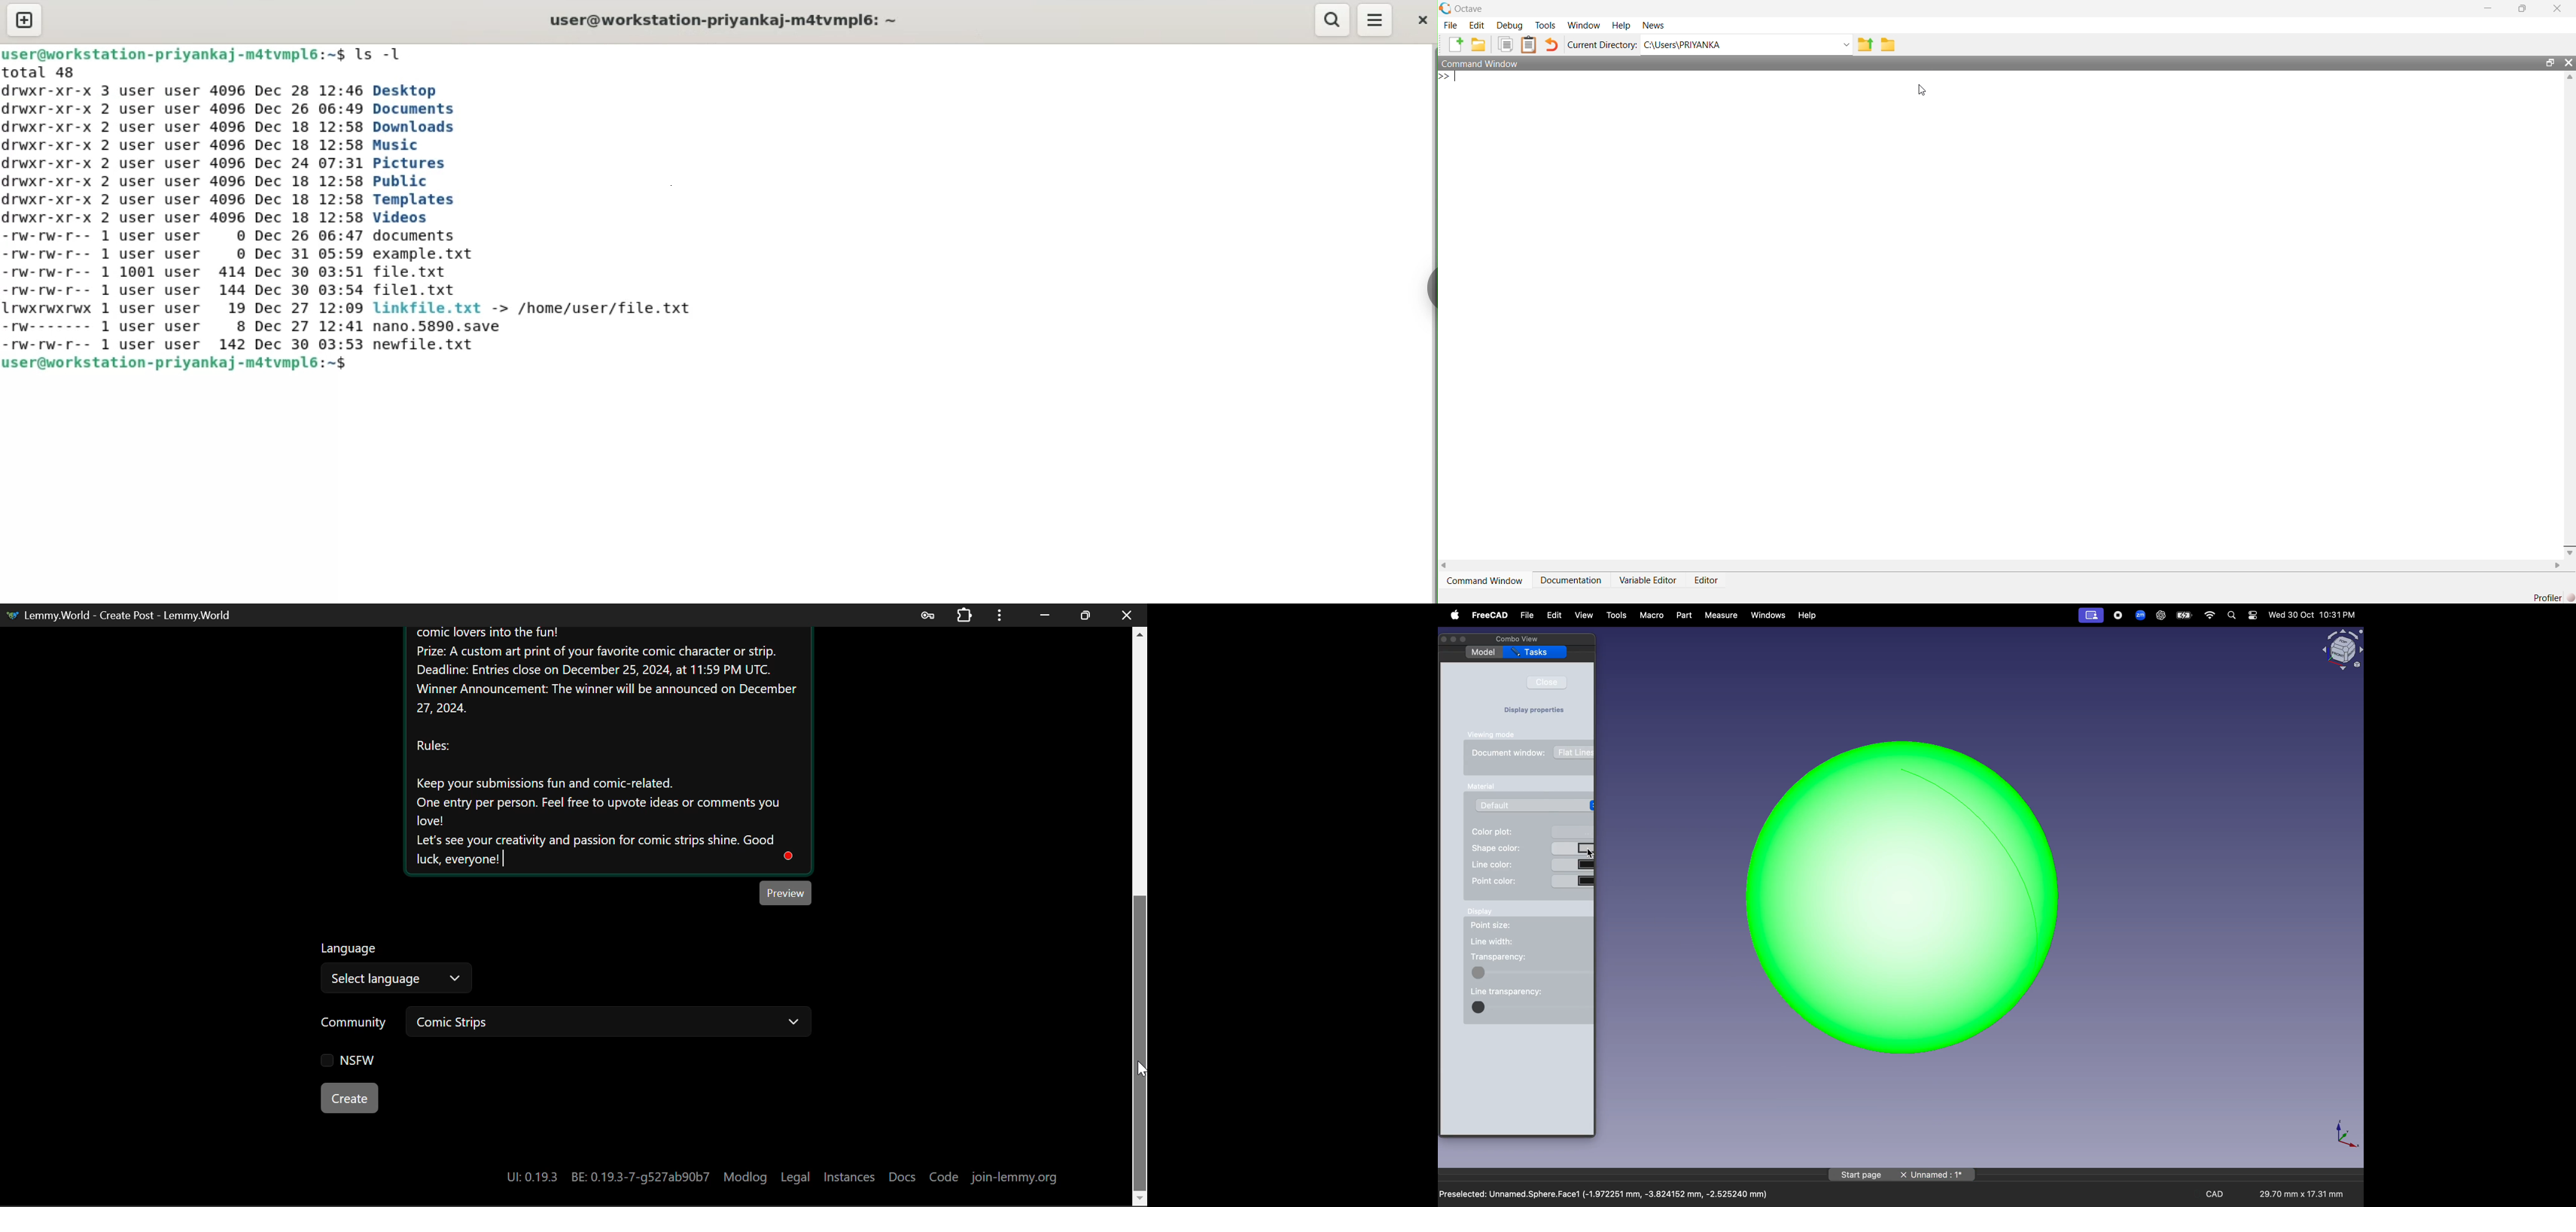  I want to click on profile , so click(2091, 616).